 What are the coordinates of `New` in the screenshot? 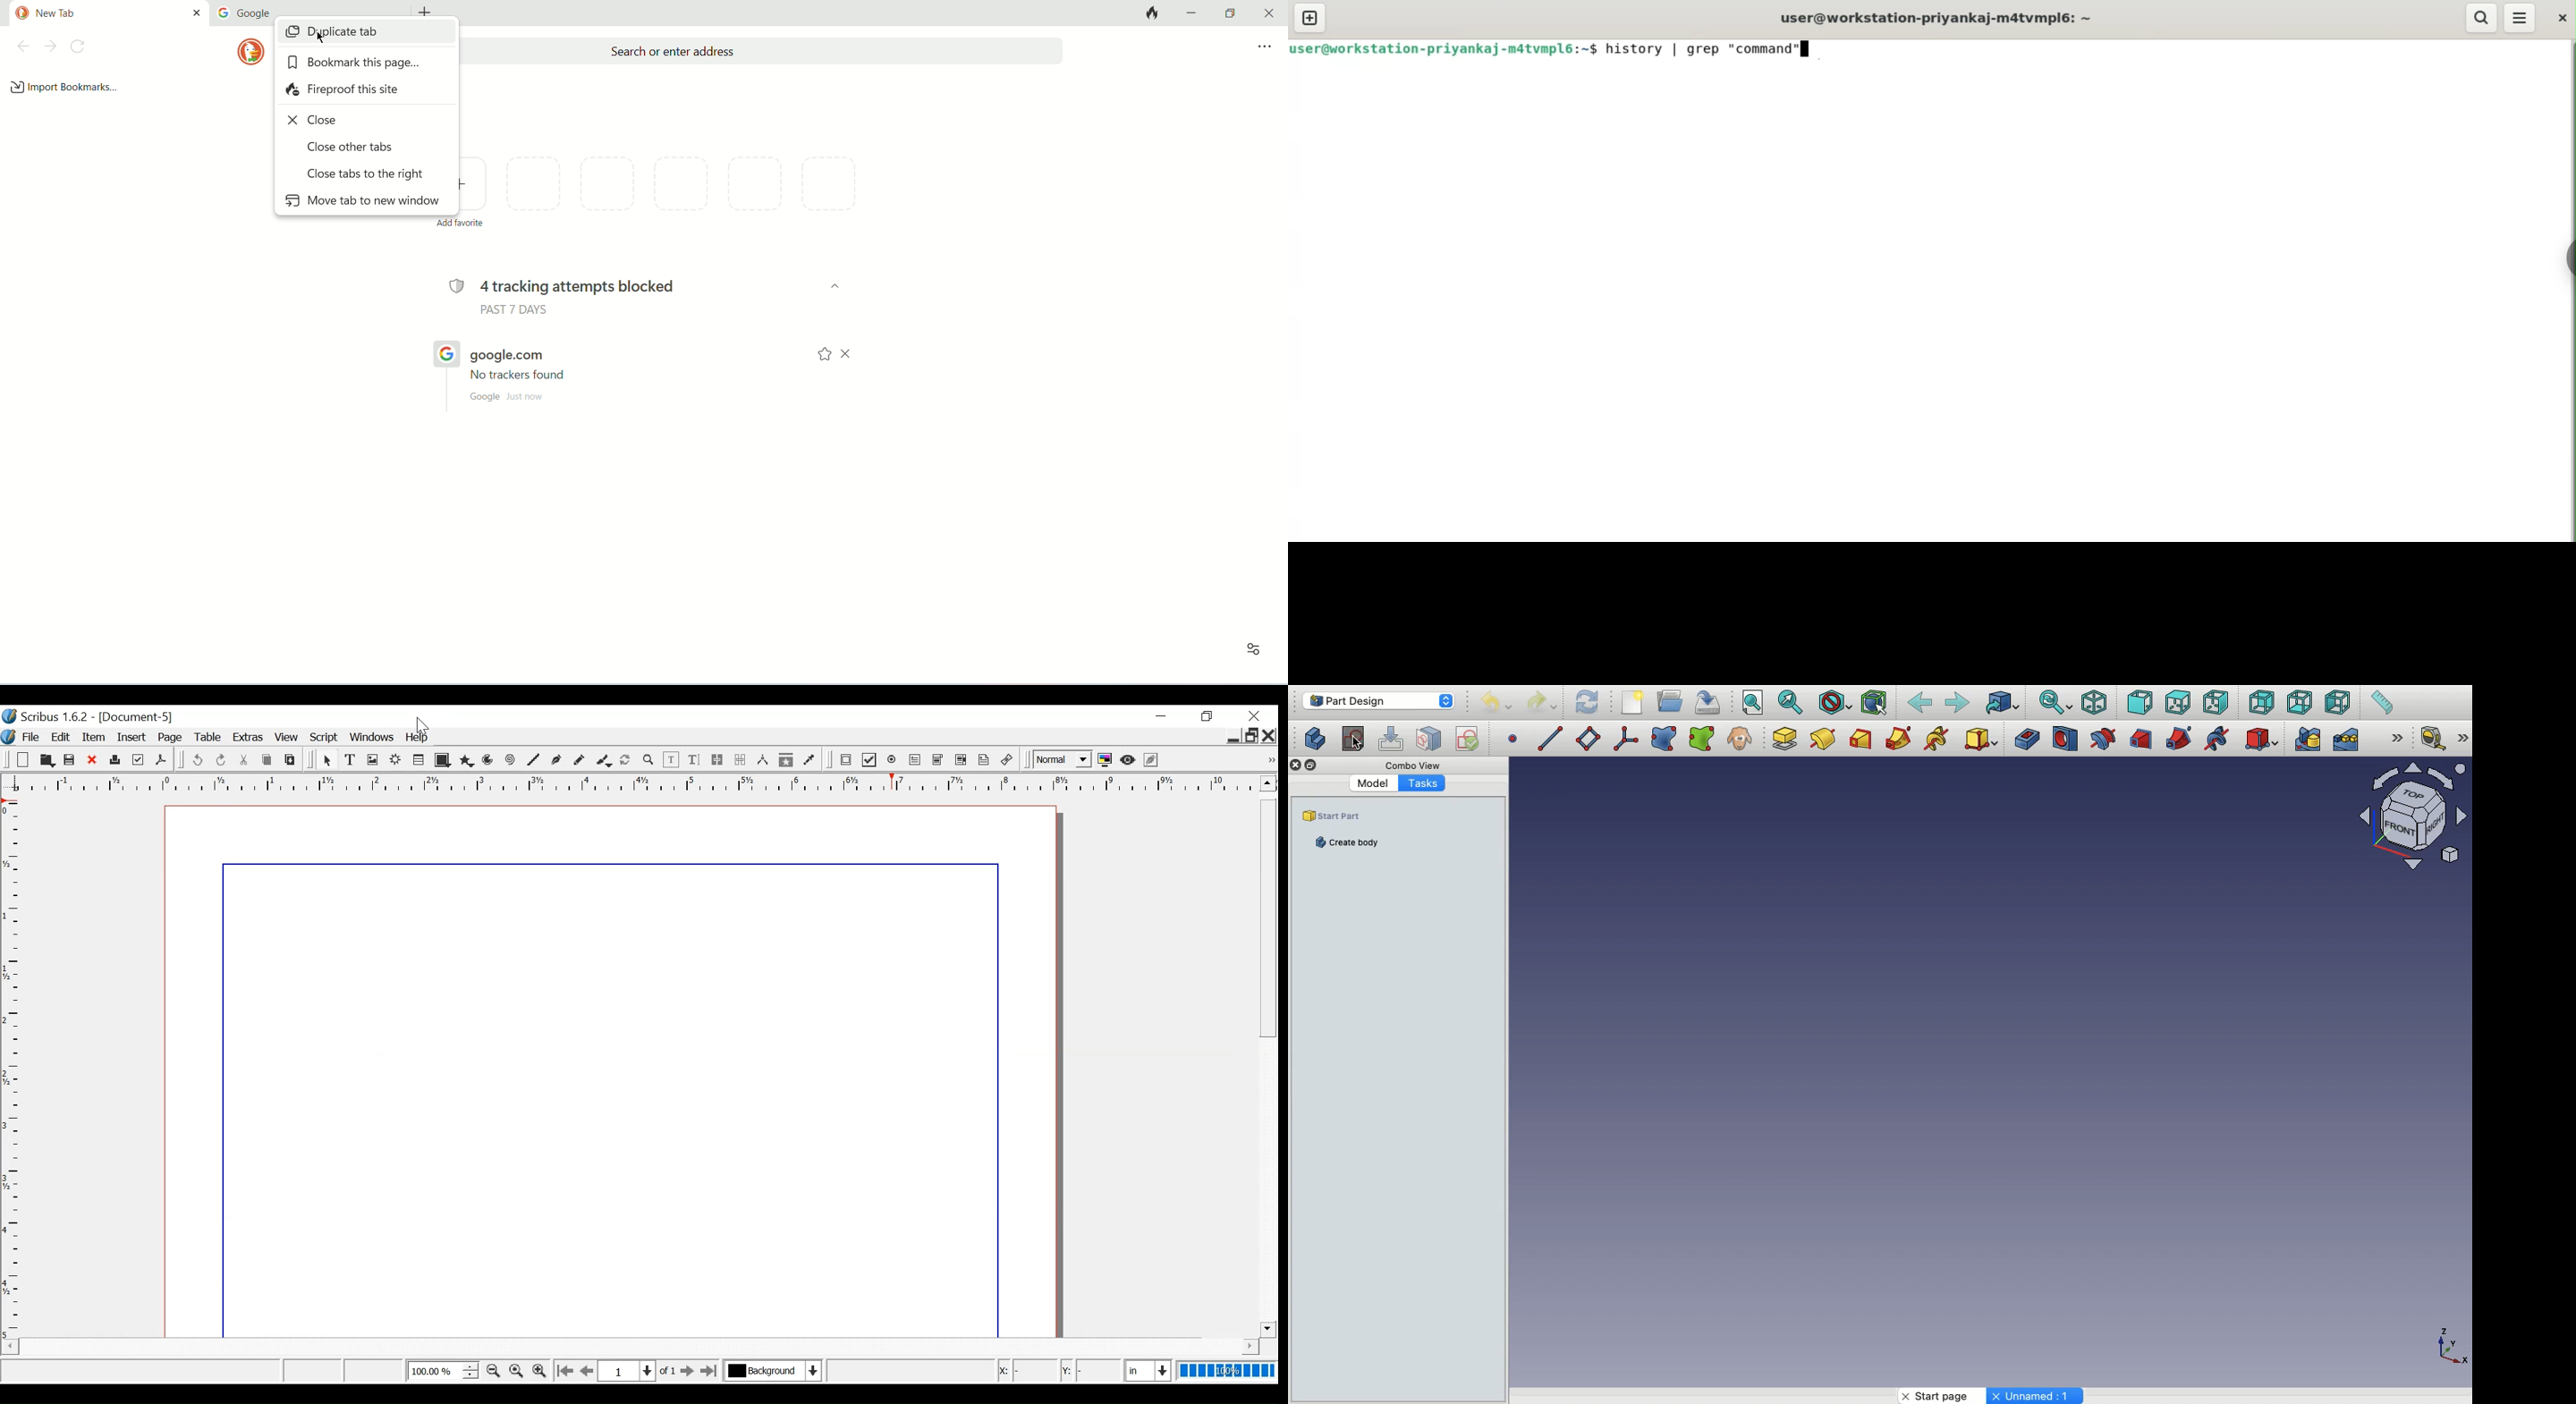 It's located at (1636, 704).